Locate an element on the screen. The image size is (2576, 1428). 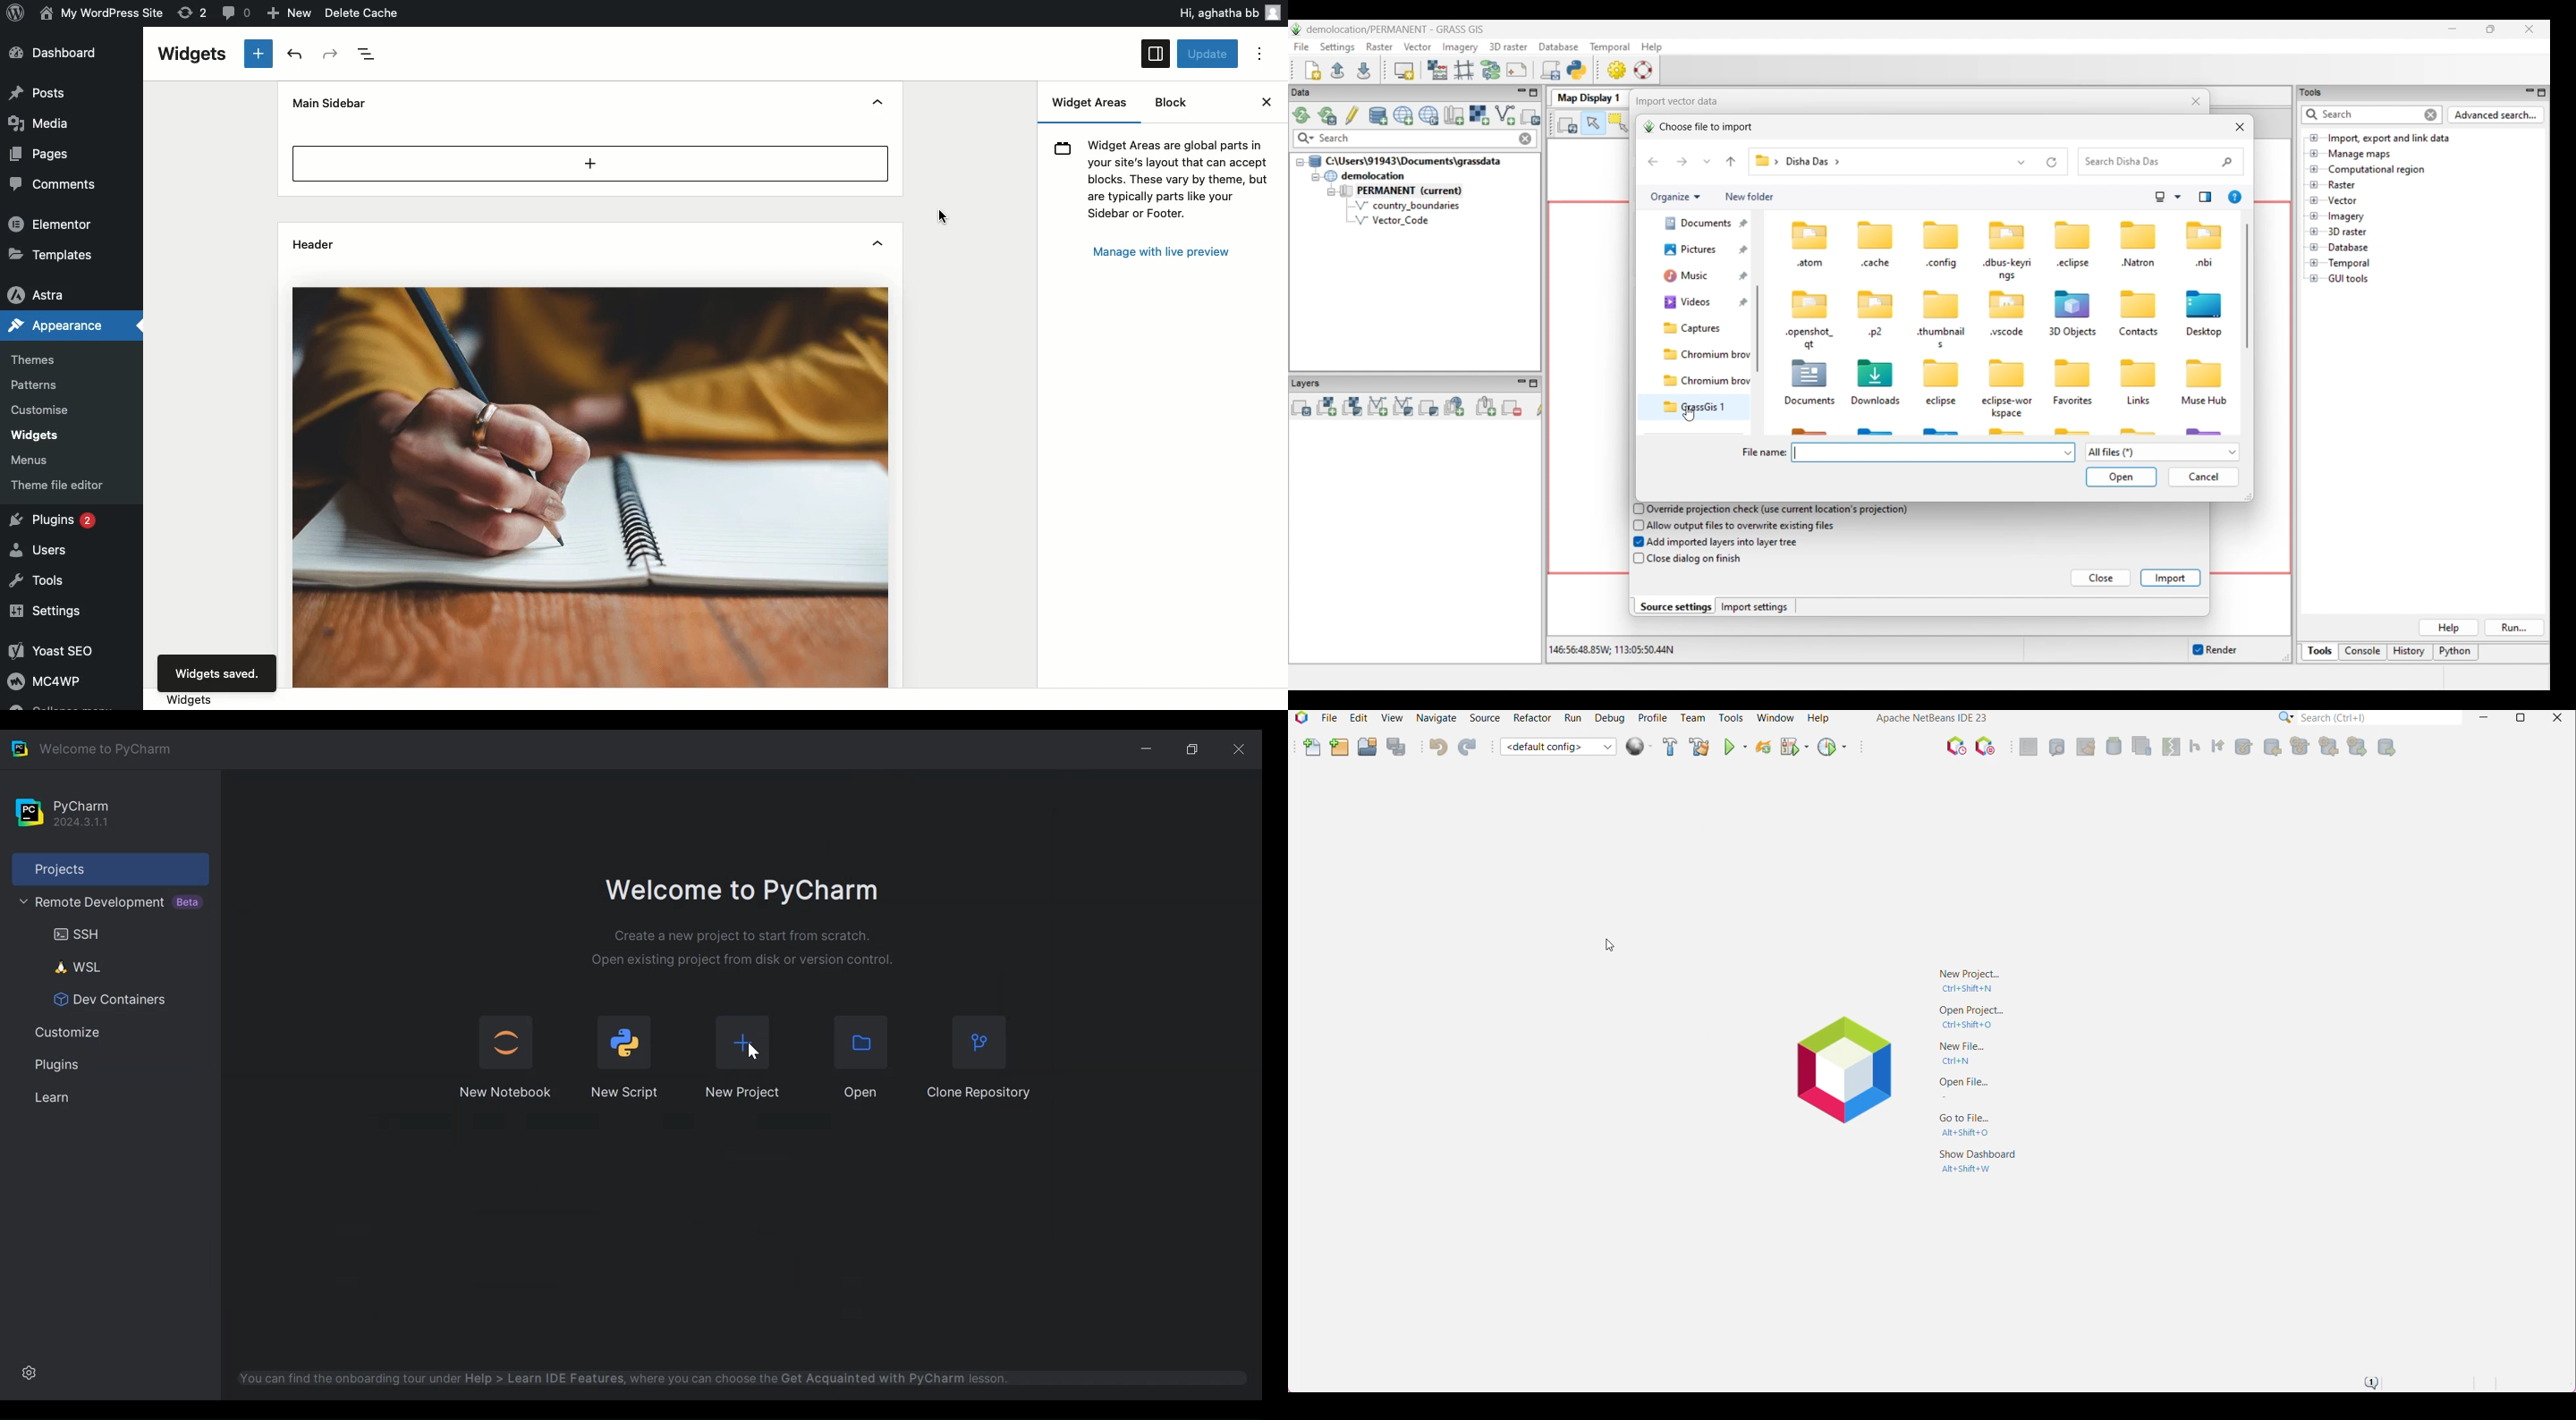
Open existing project from disk or version control is located at coordinates (743, 960).